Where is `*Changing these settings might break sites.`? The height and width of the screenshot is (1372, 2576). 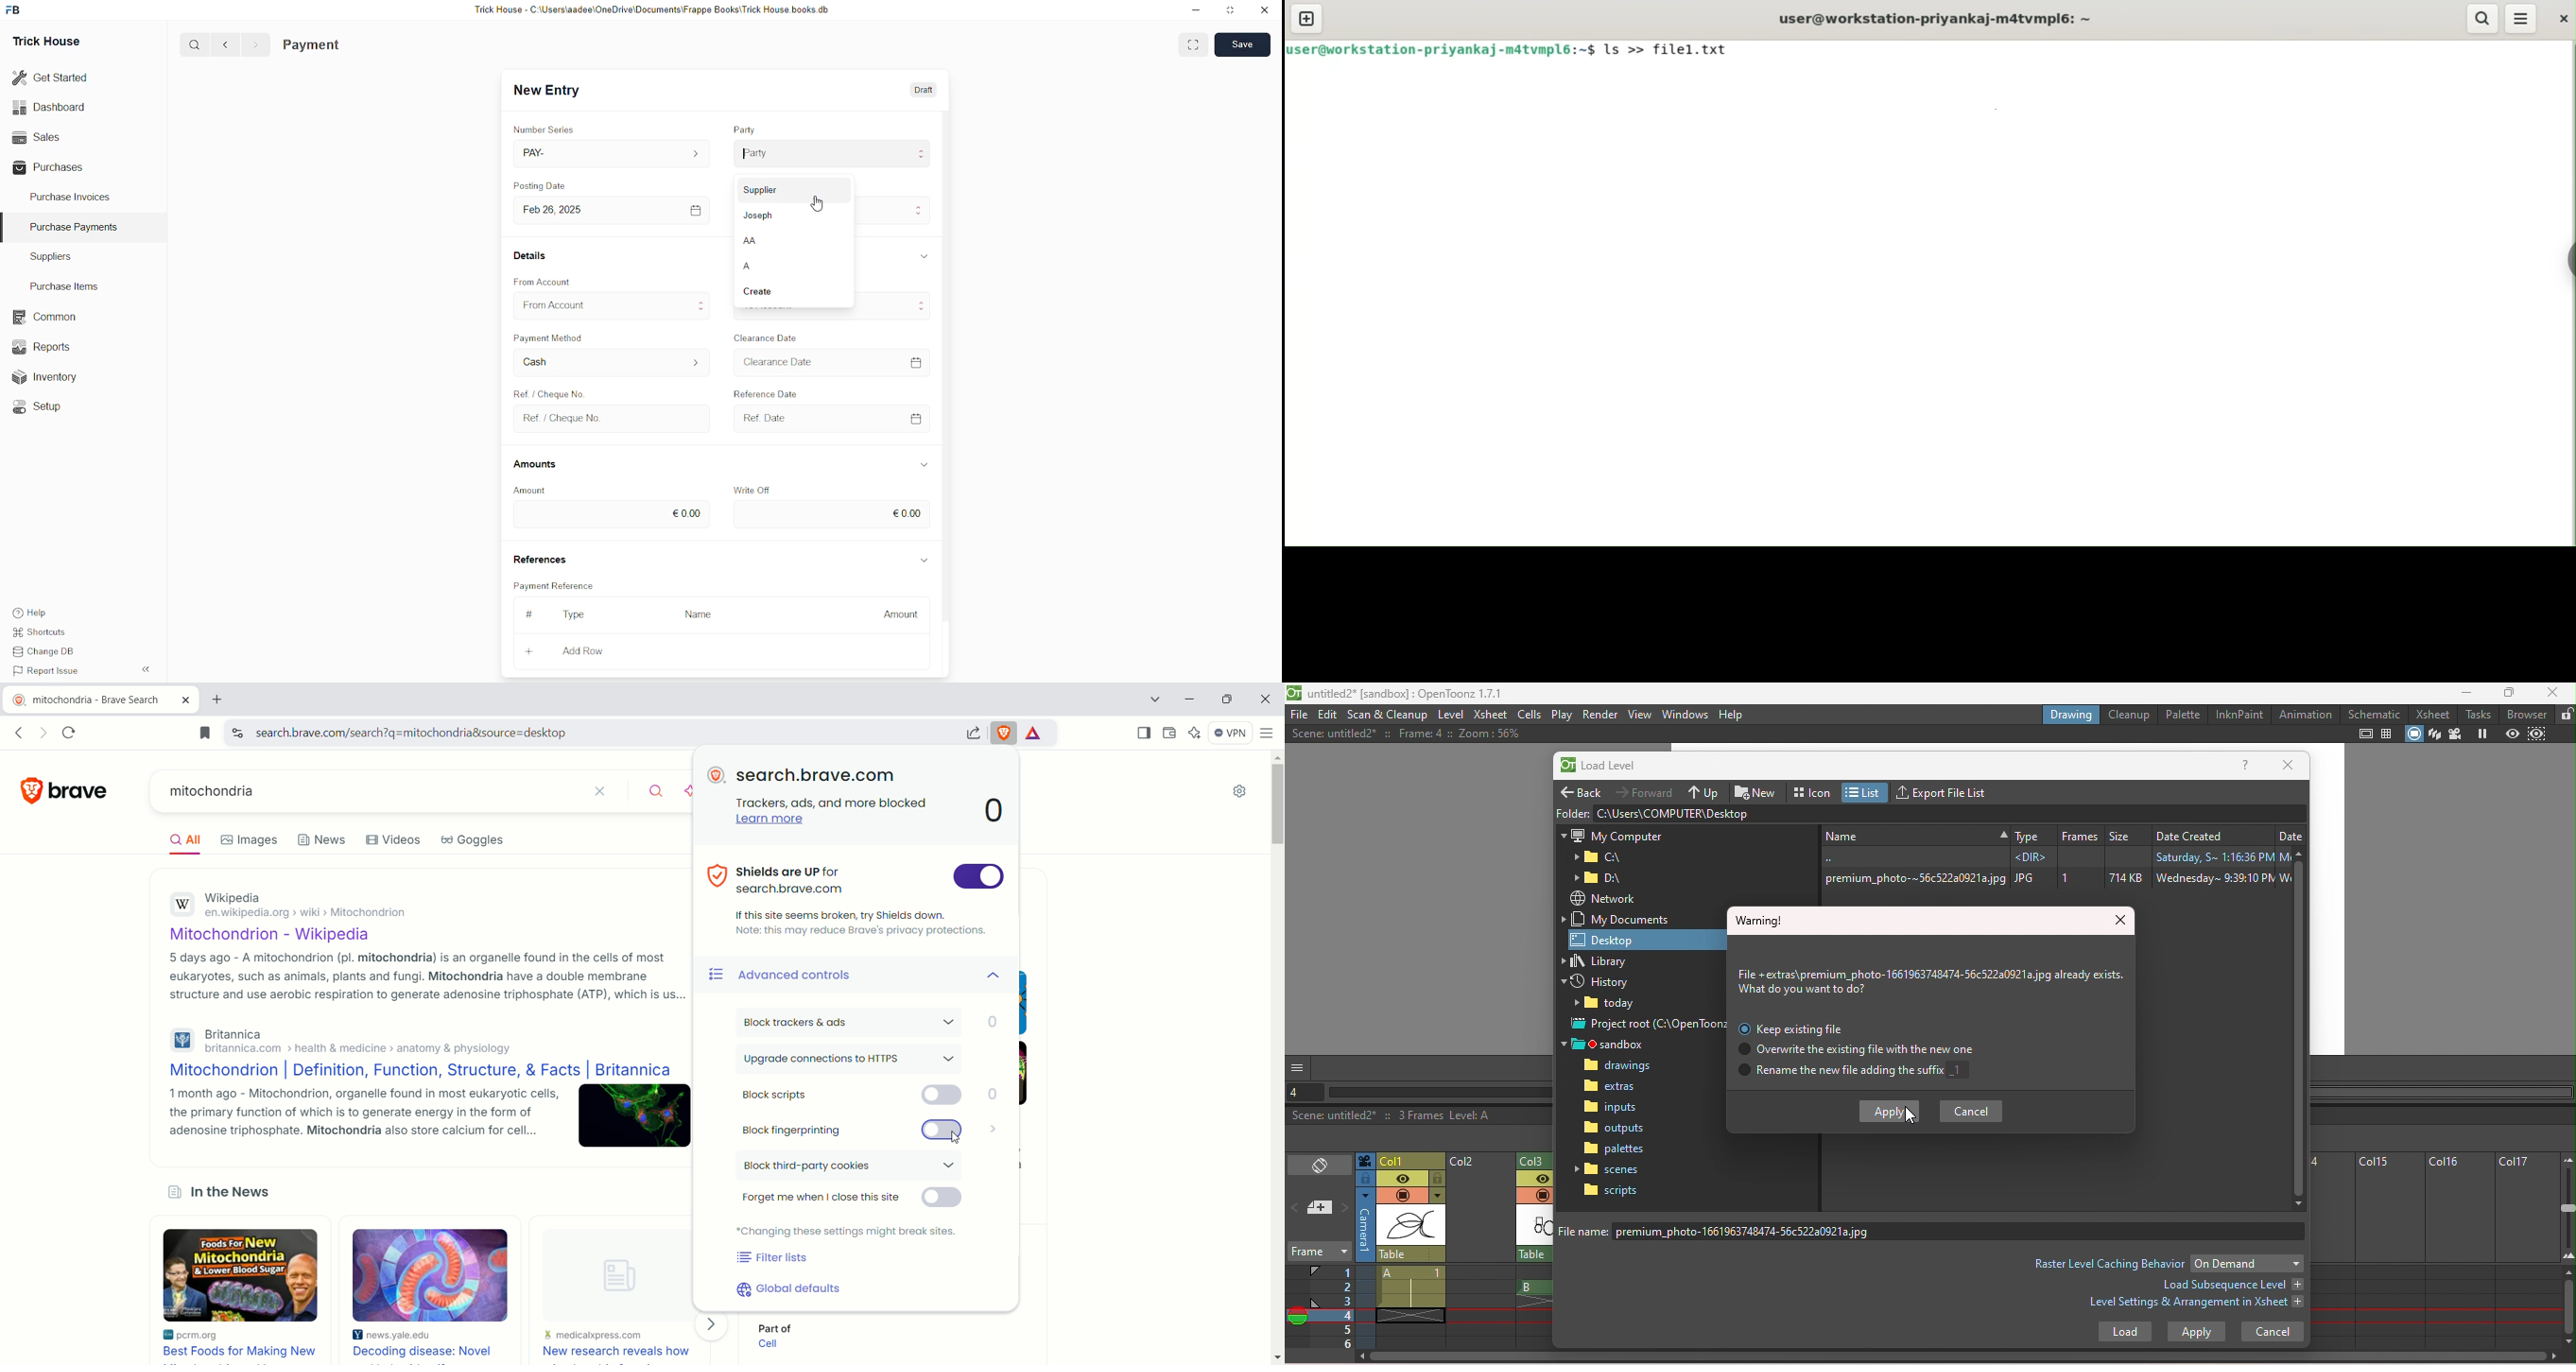 *Changing these settings might break sites. is located at coordinates (848, 1231).